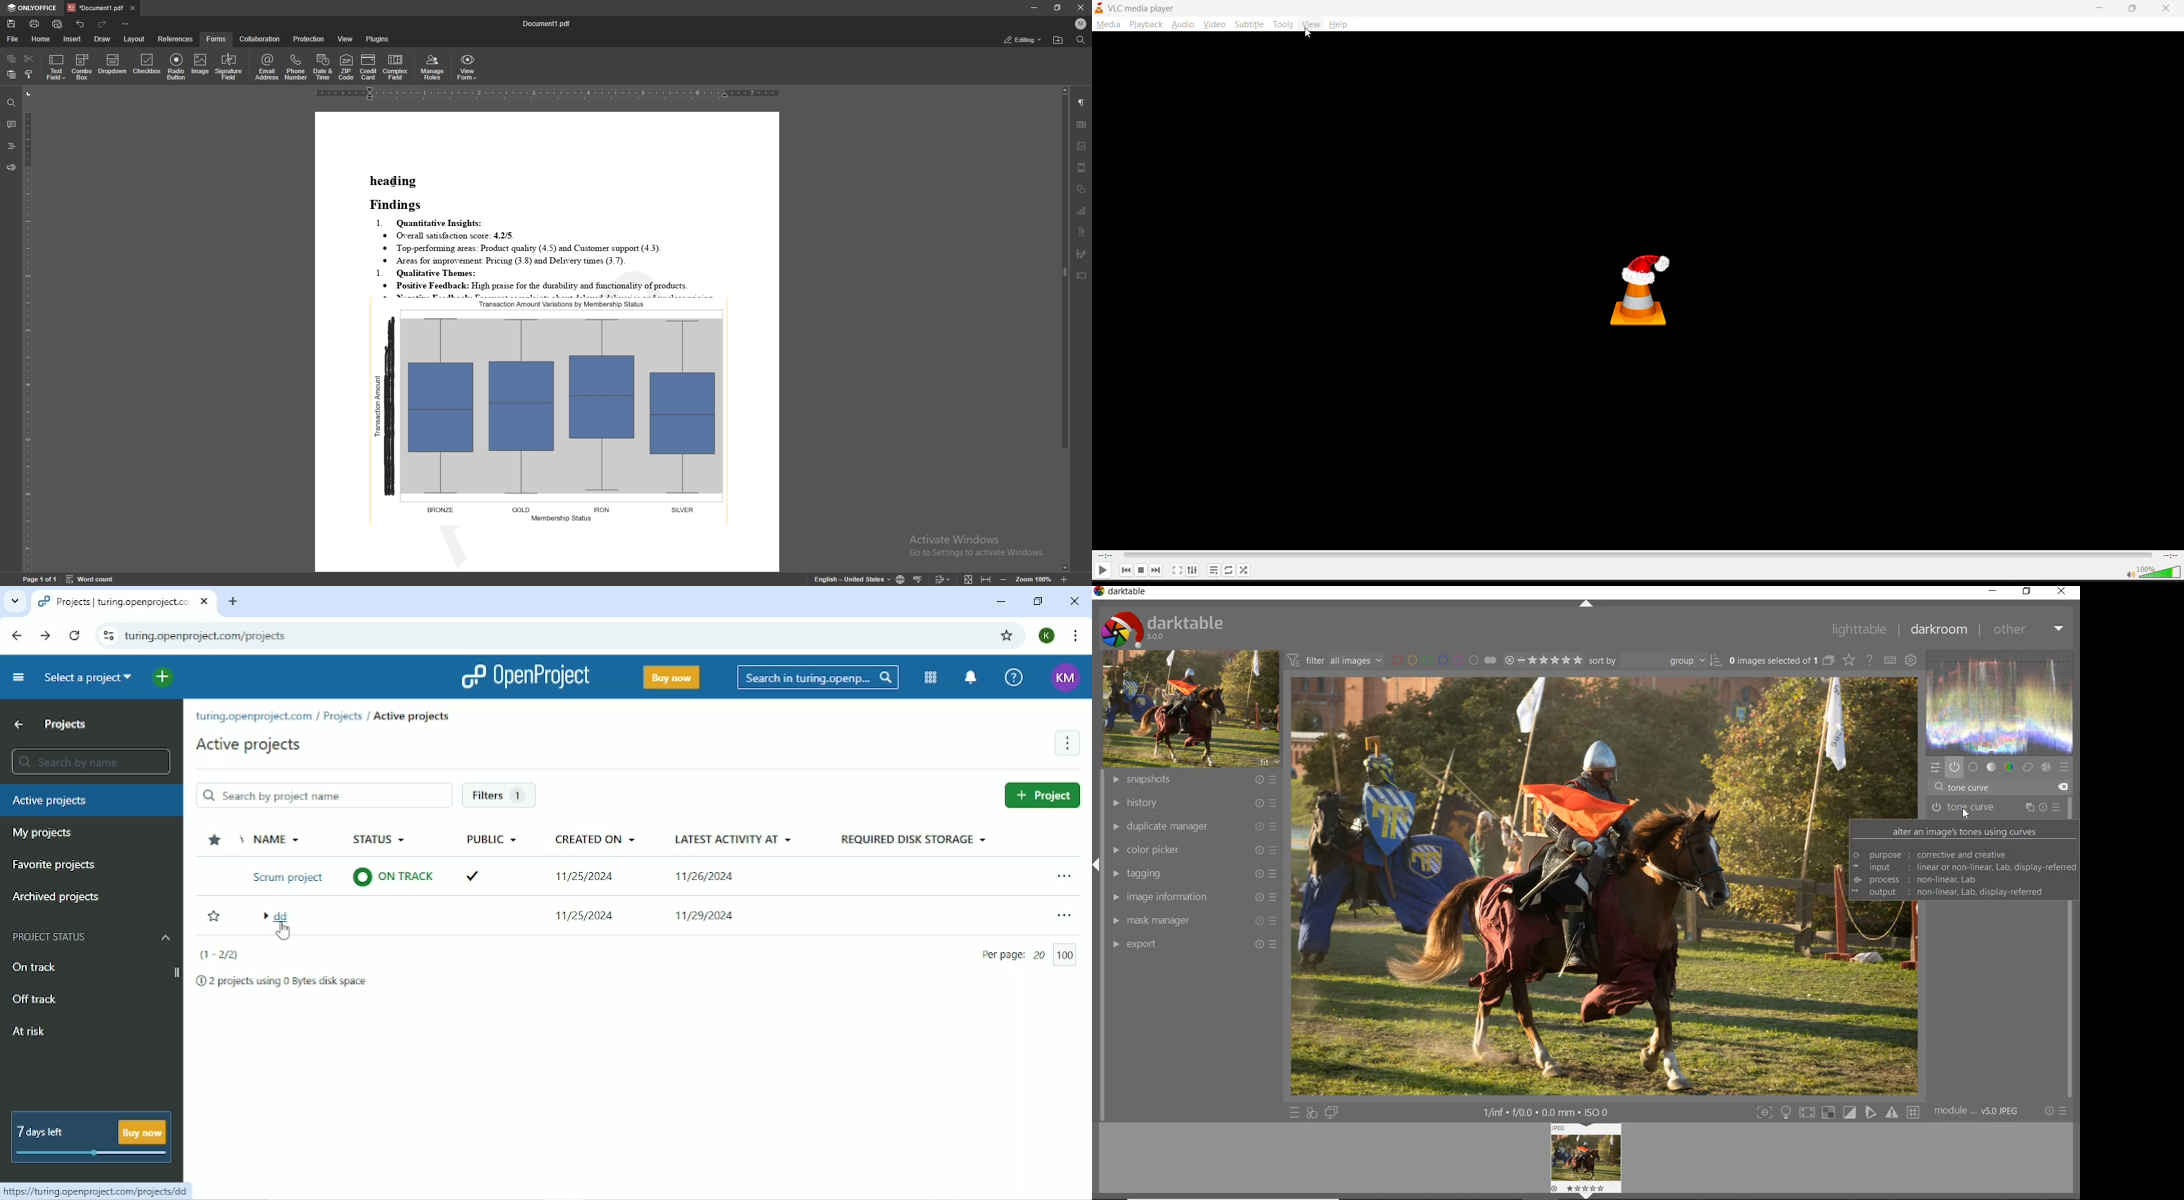  Describe the element at coordinates (346, 39) in the screenshot. I see `view` at that location.